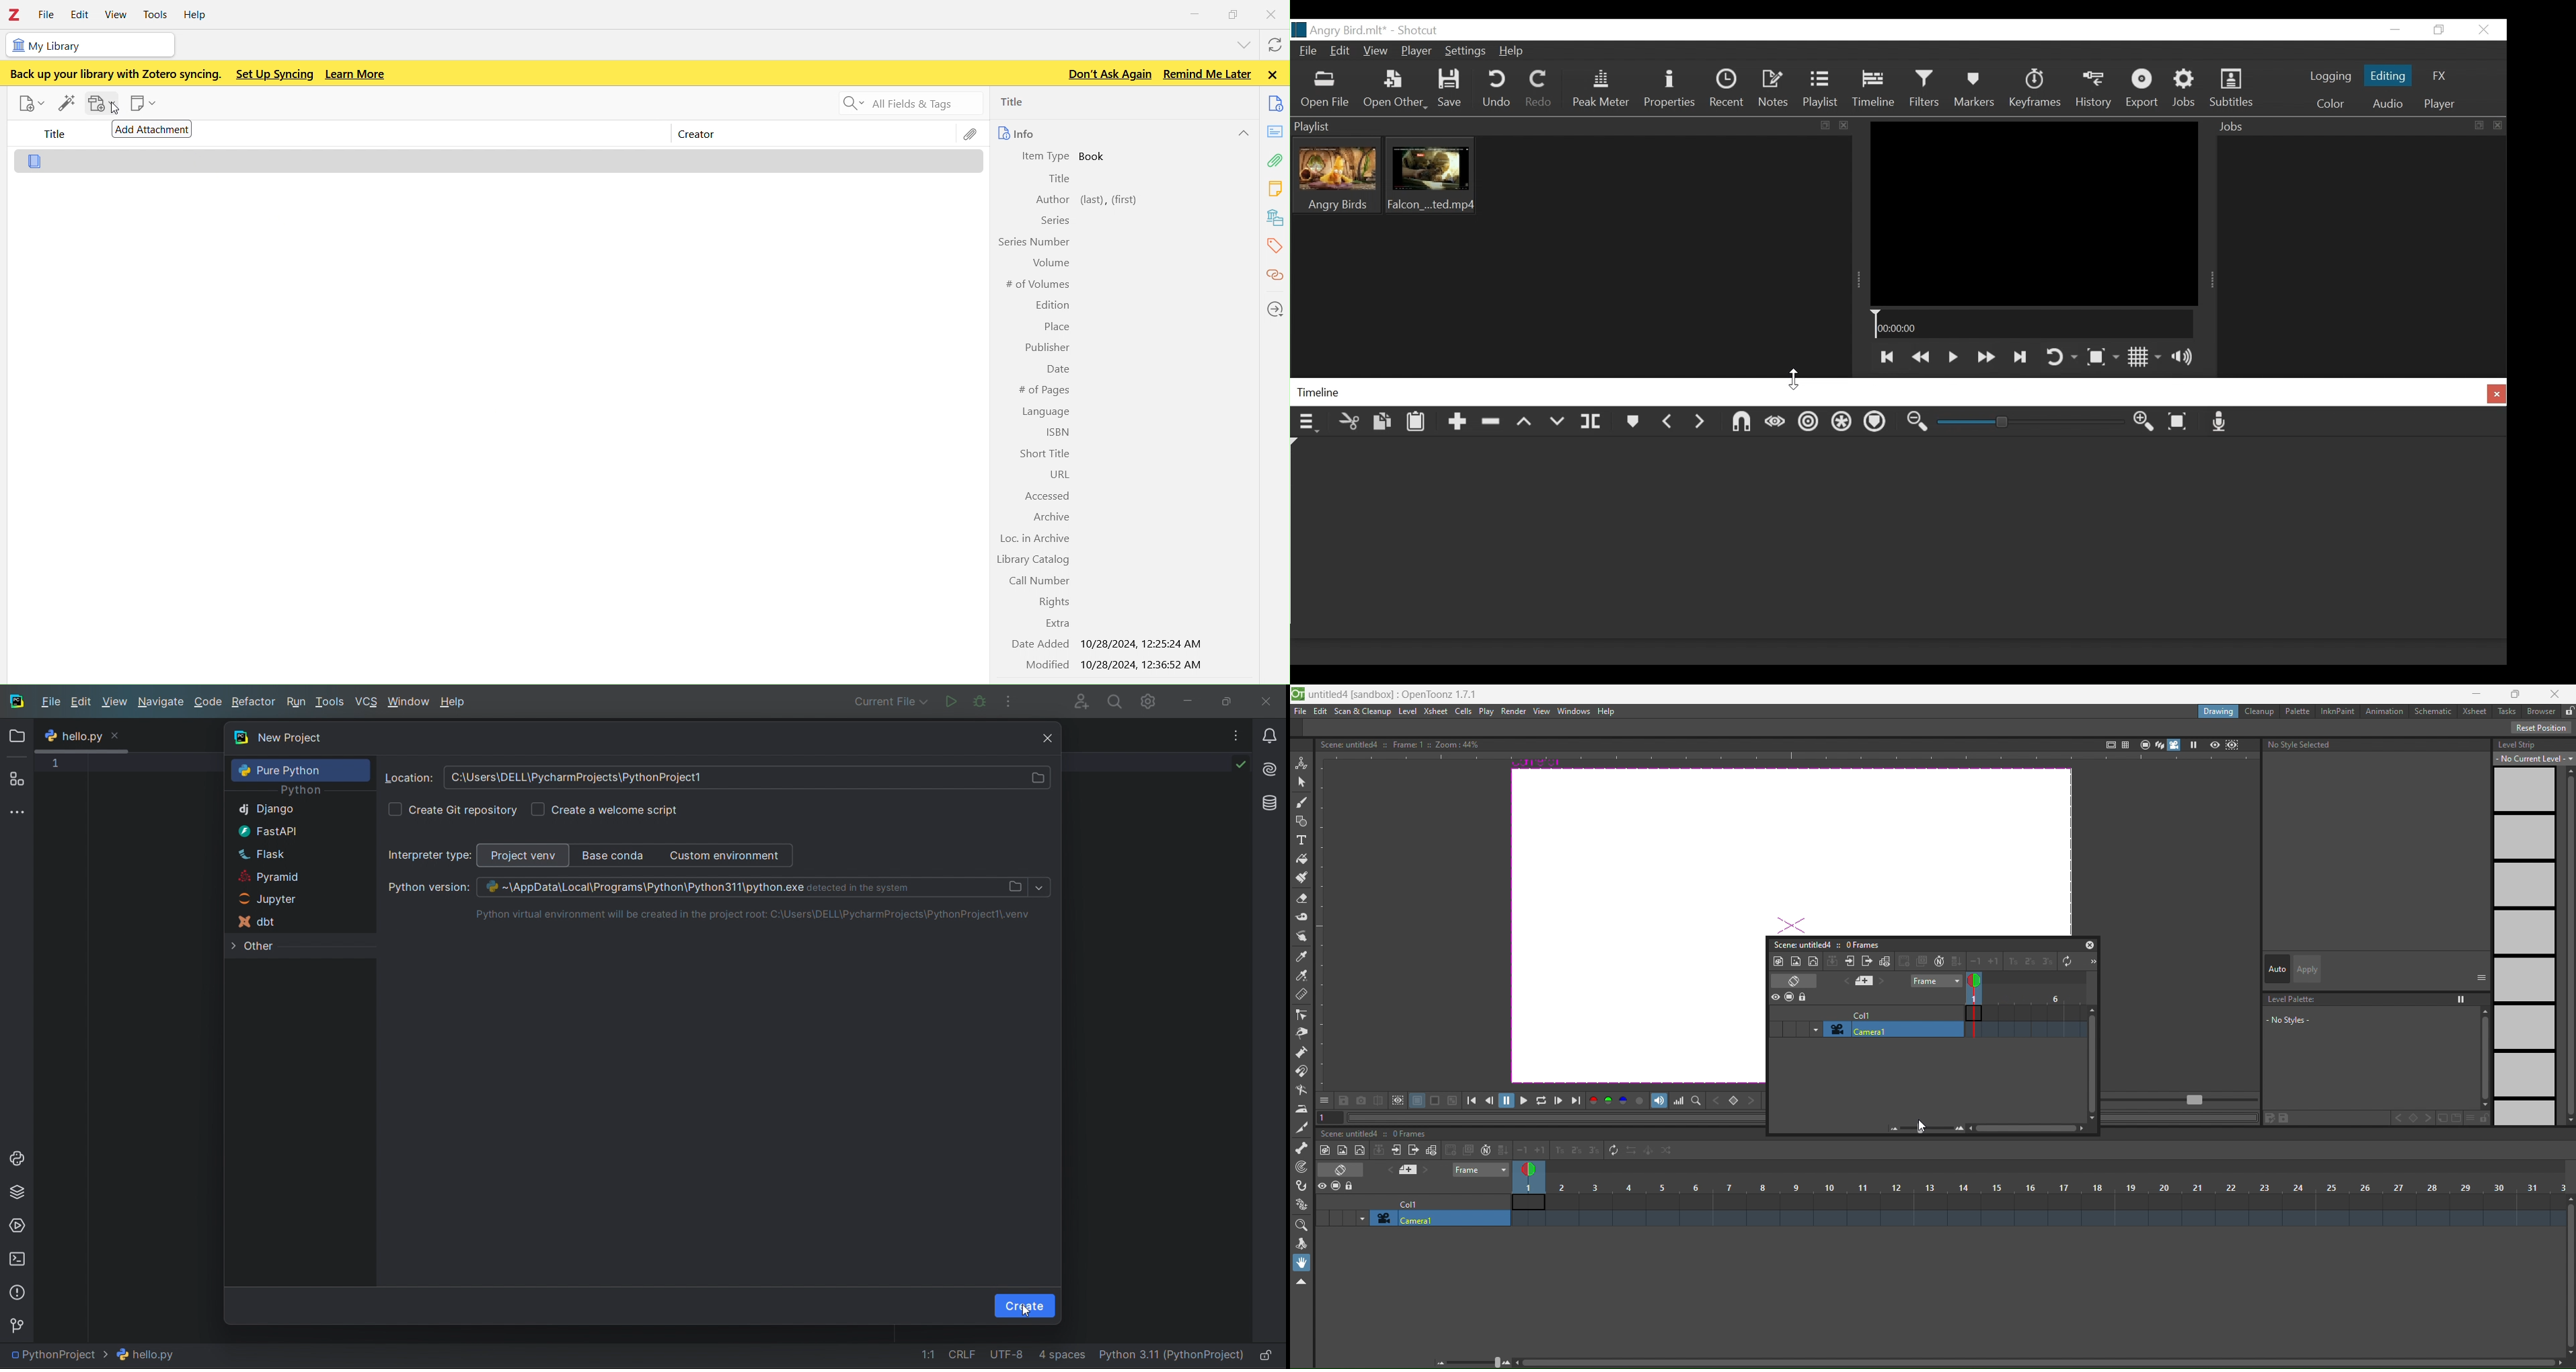  Describe the element at coordinates (1886, 961) in the screenshot. I see `toggle edit` at that location.